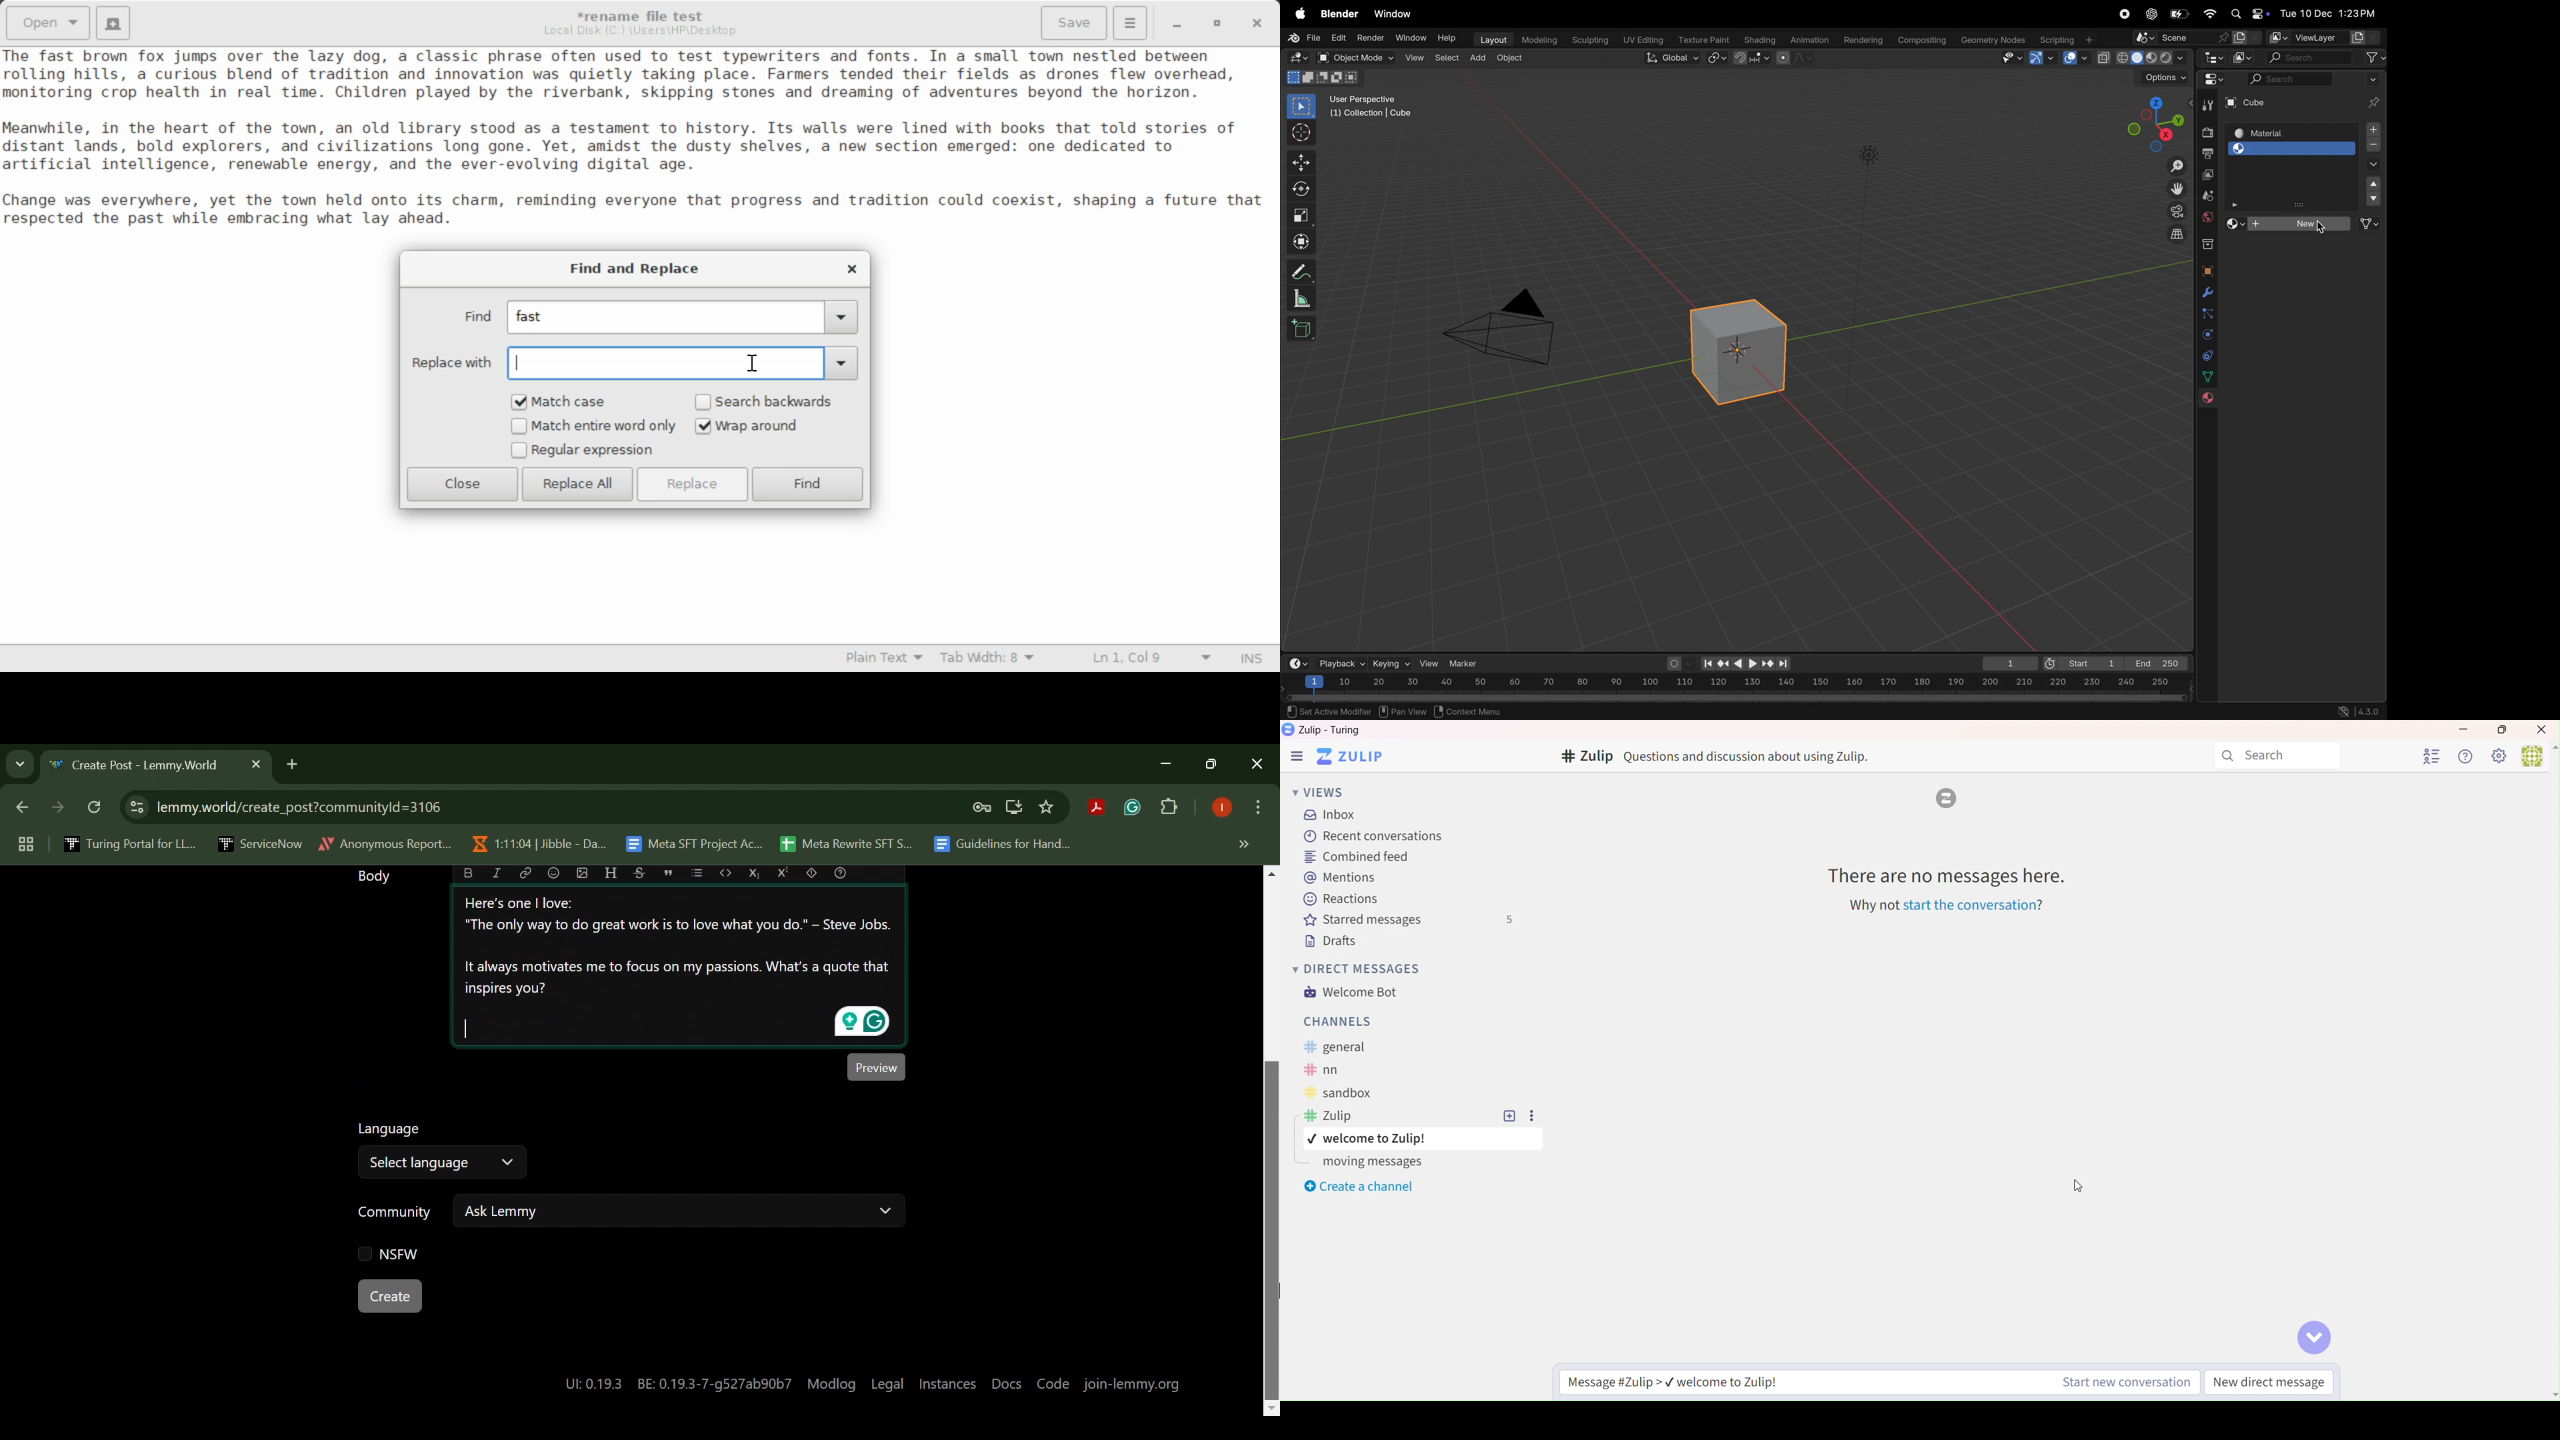 This screenshot has width=2576, height=1456. Describe the element at coordinates (525, 873) in the screenshot. I see `link` at that location.